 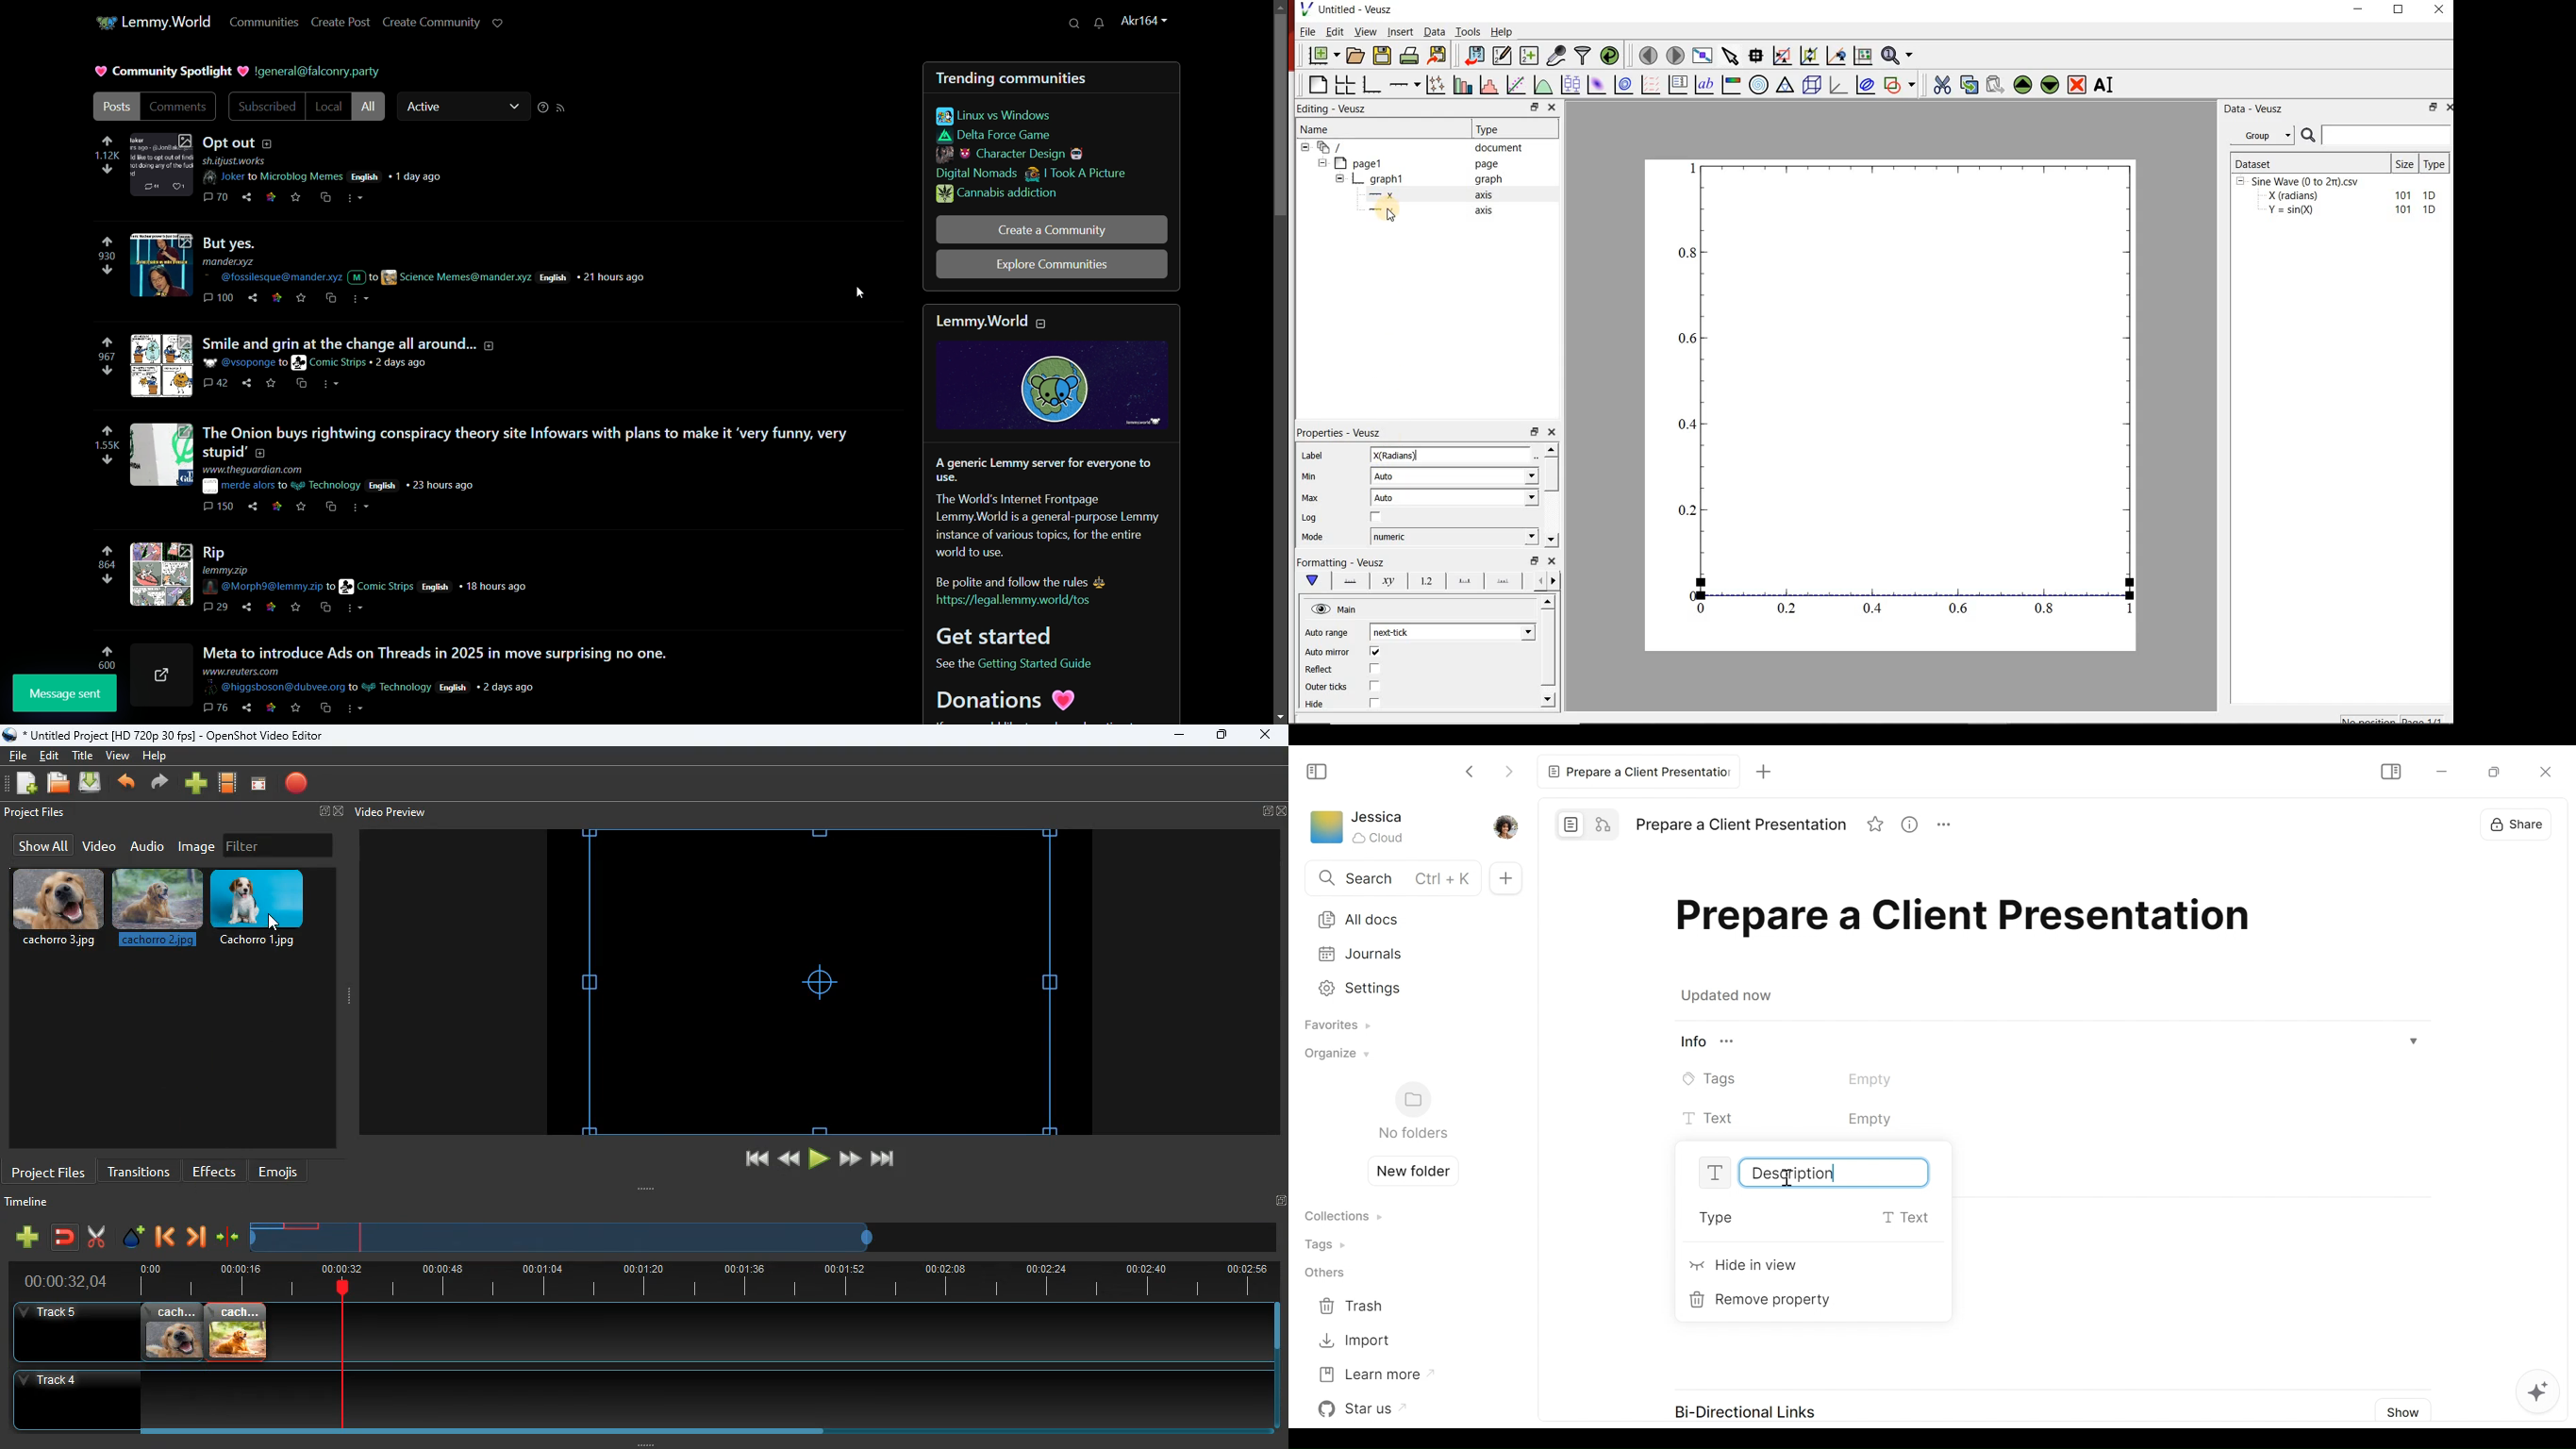 What do you see at coordinates (107, 427) in the screenshot?
I see `upvote` at bounding box center [107, 427].